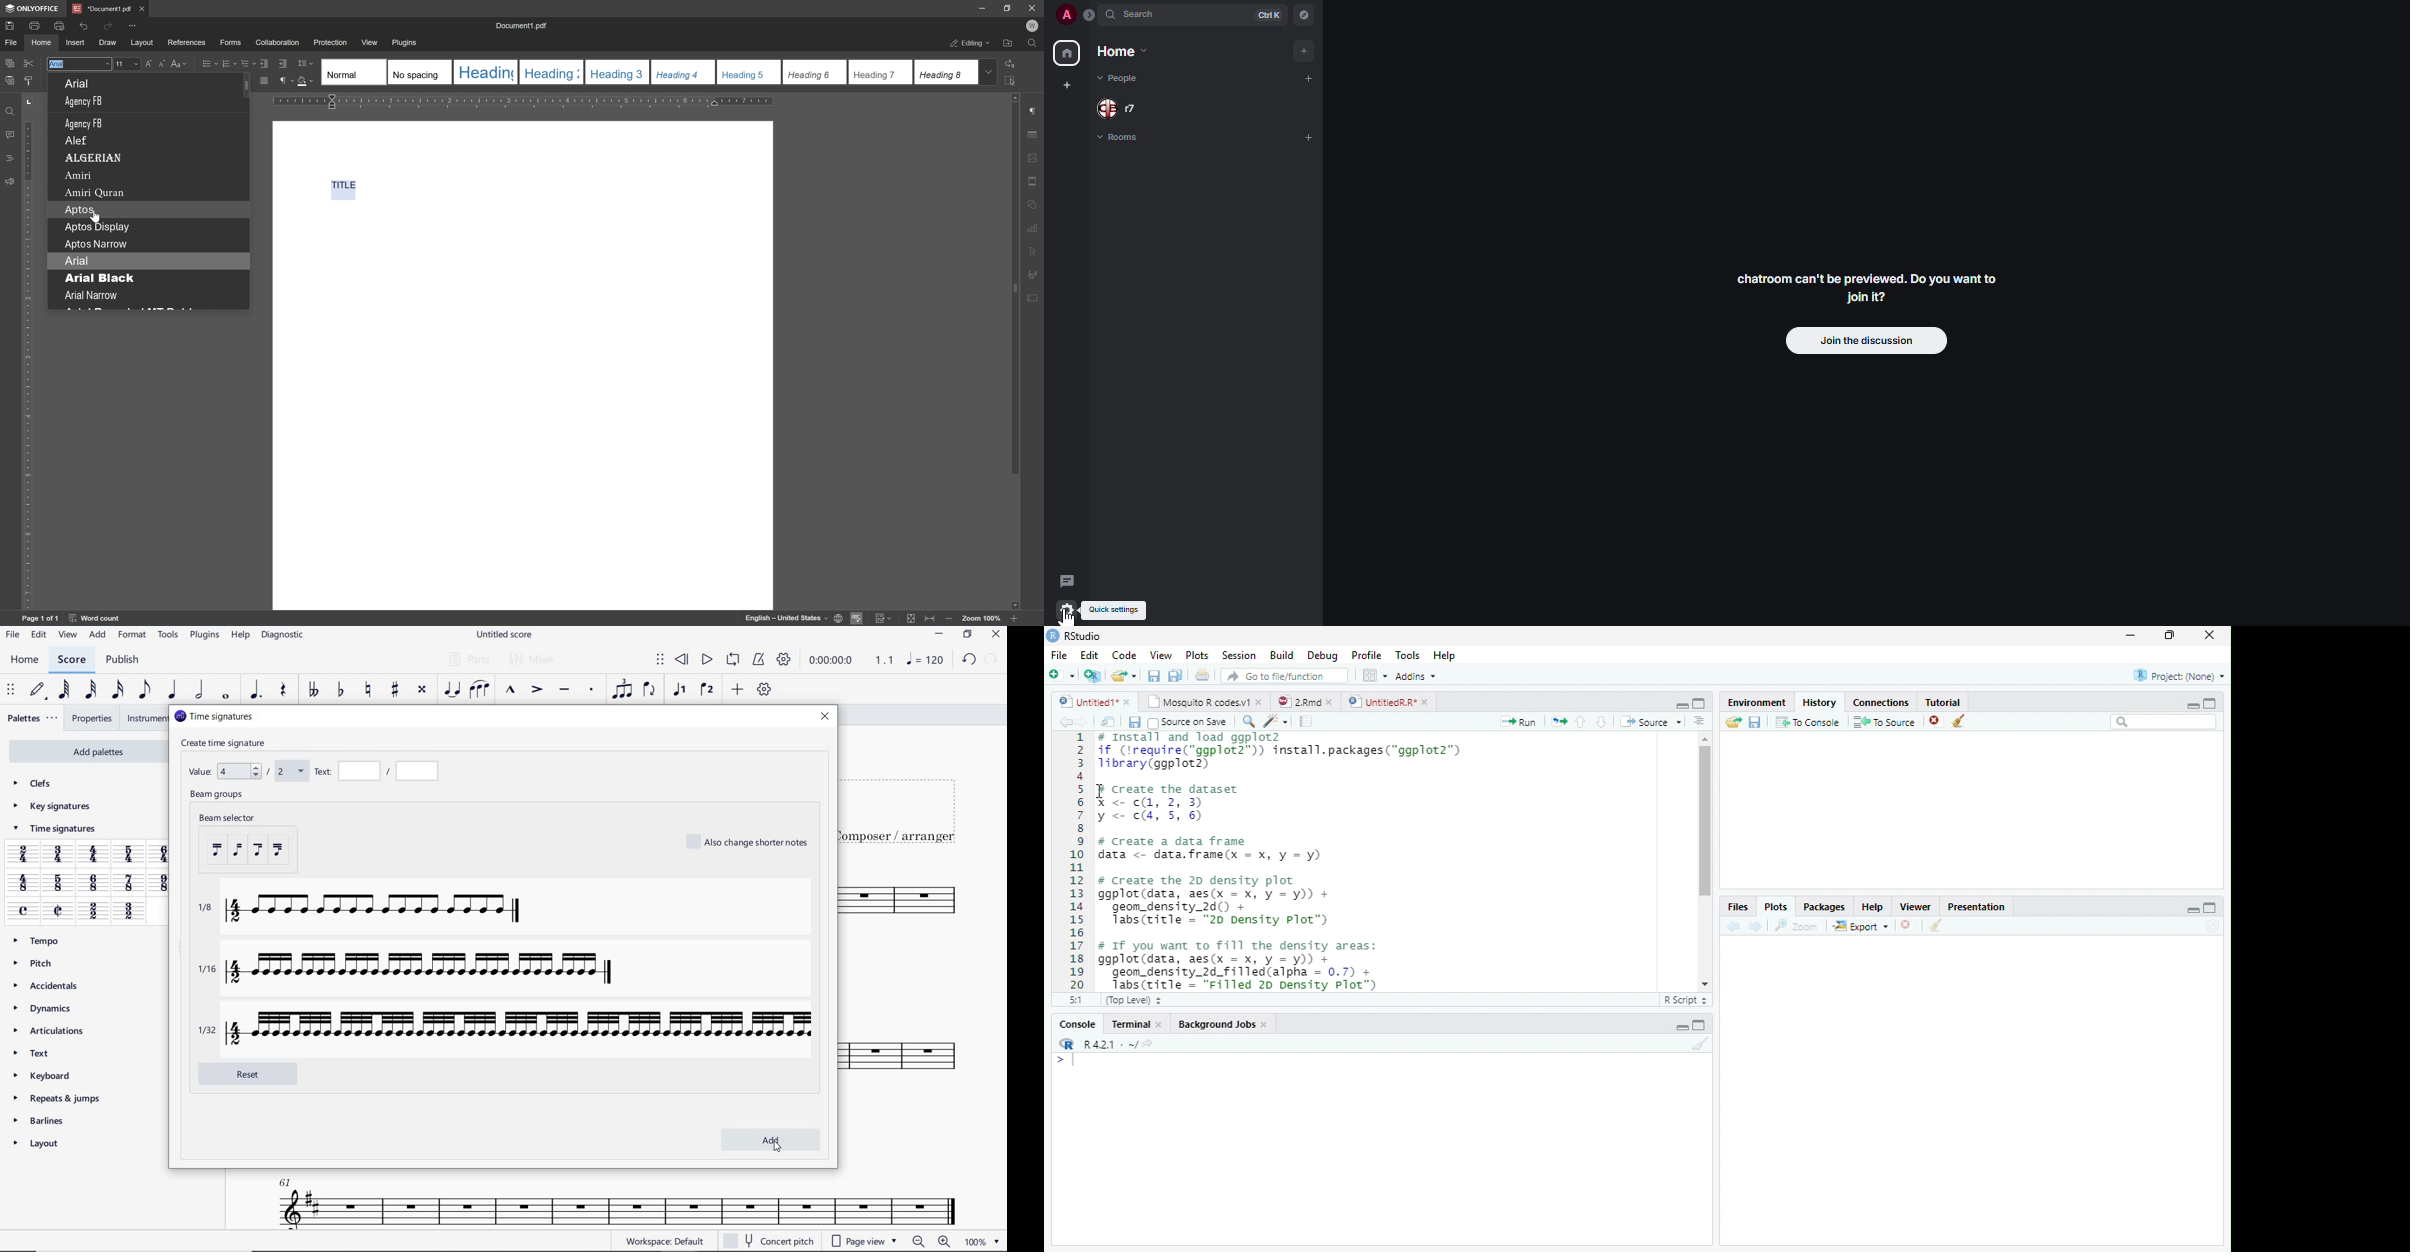 This screenshot has height=1260, width=2436. Describe the element at coordinates (12, 111) in the screenshot. I see `find` at that location.